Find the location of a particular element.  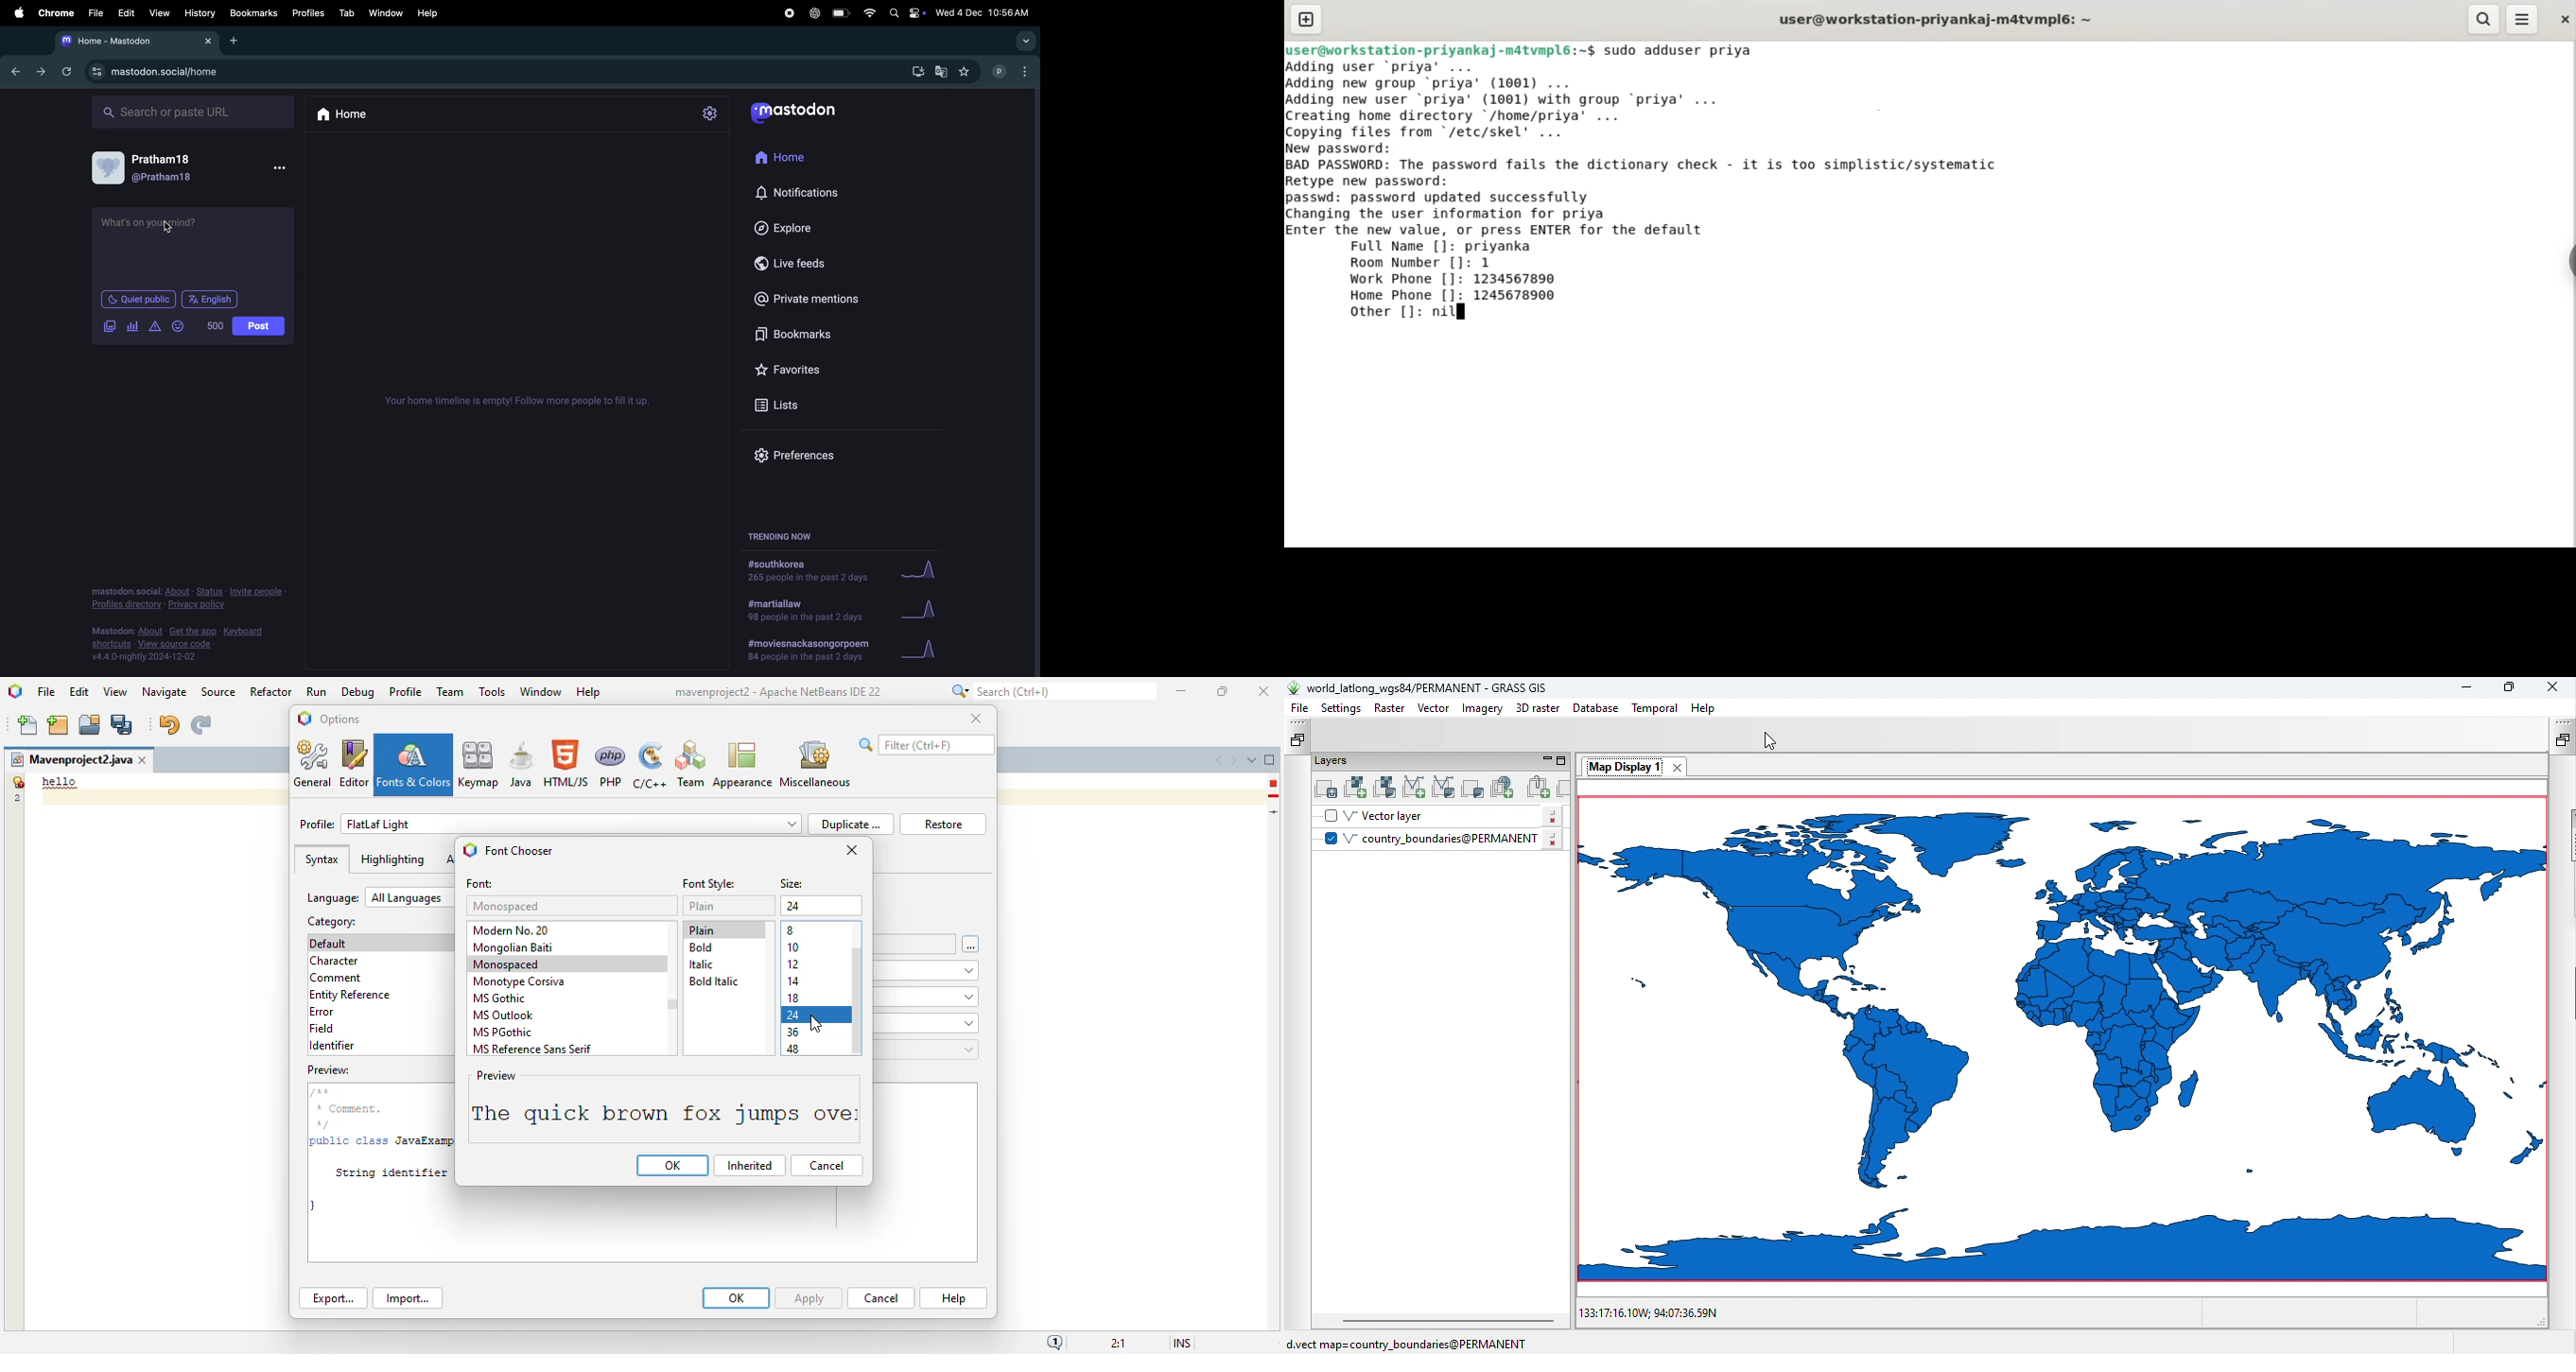

View is located at coordinates (160, 11).